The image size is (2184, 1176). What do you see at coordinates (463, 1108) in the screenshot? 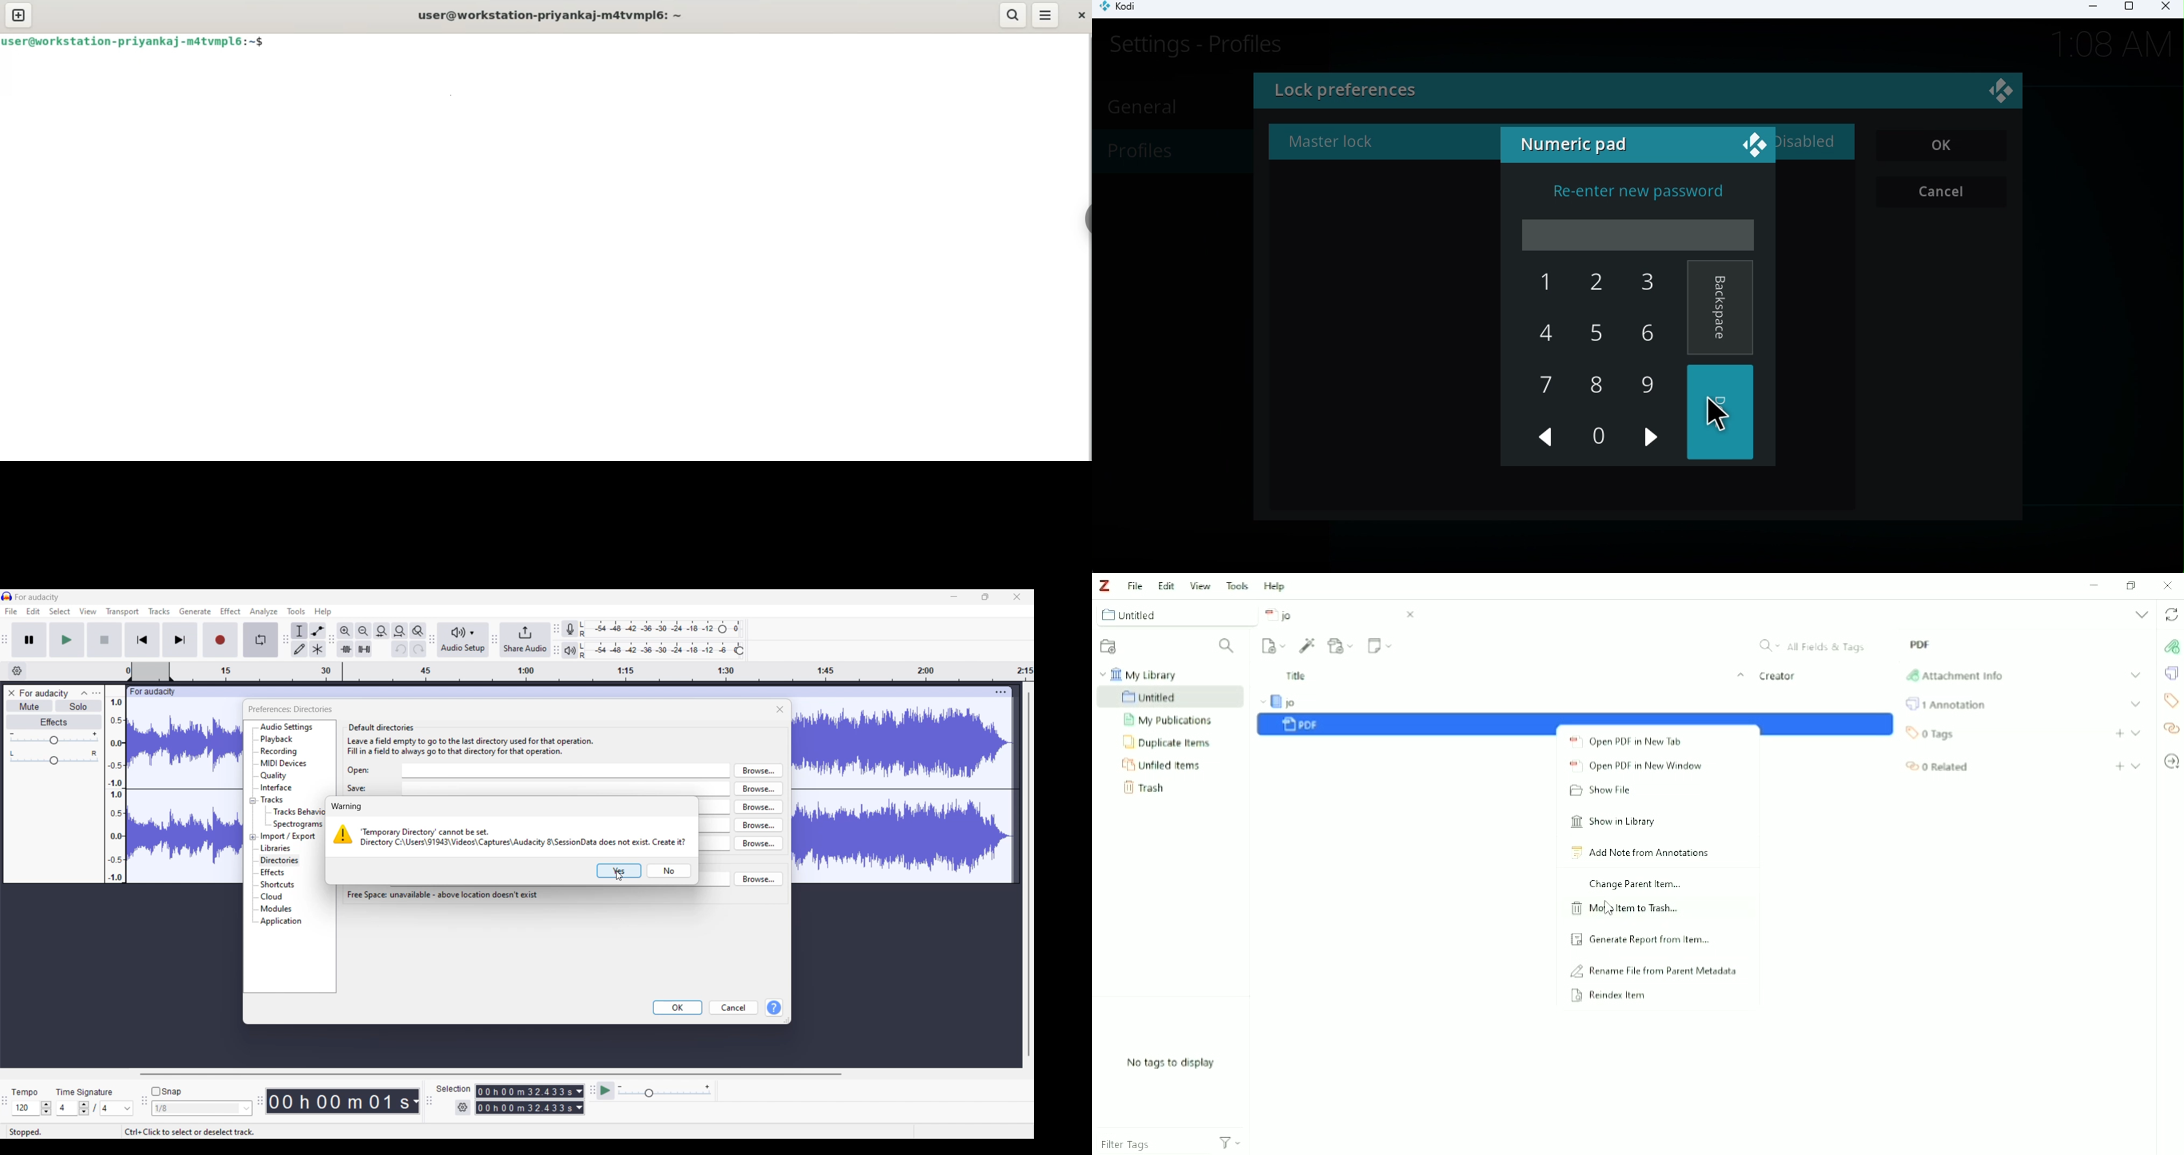
I see `Settings` at bounding box center [463, 1108].